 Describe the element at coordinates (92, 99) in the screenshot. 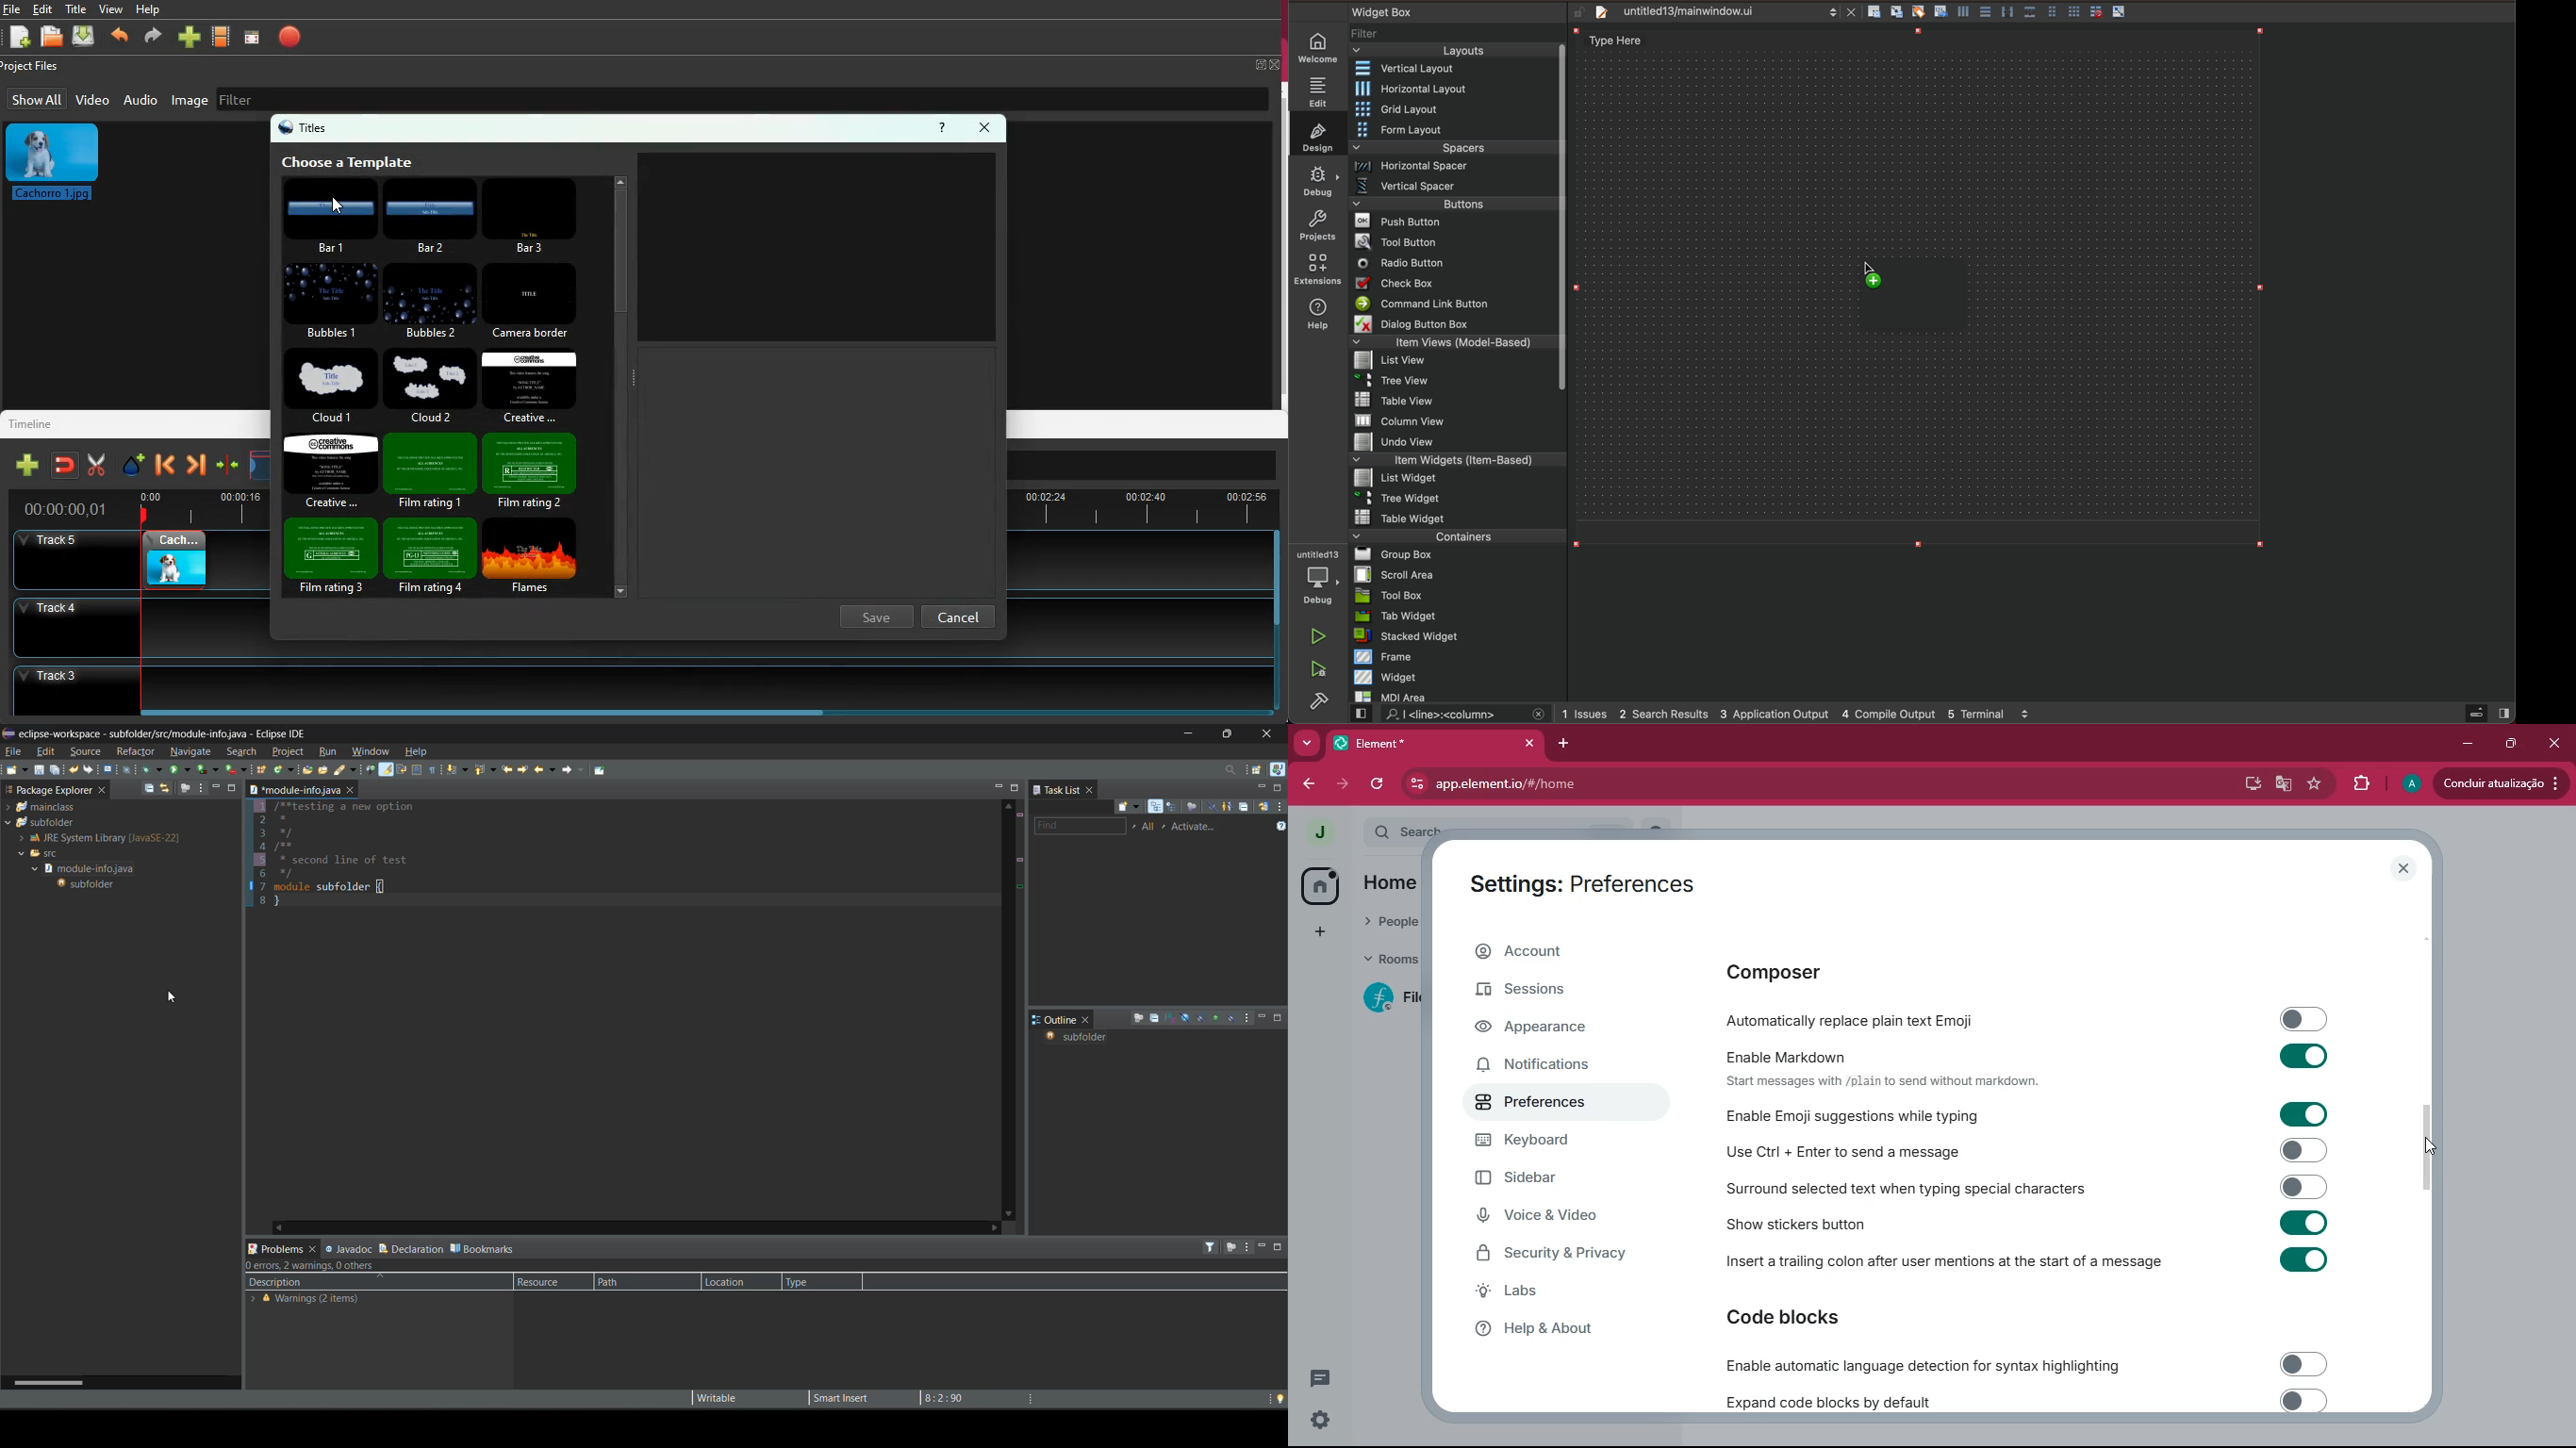

I see `video` at that location.